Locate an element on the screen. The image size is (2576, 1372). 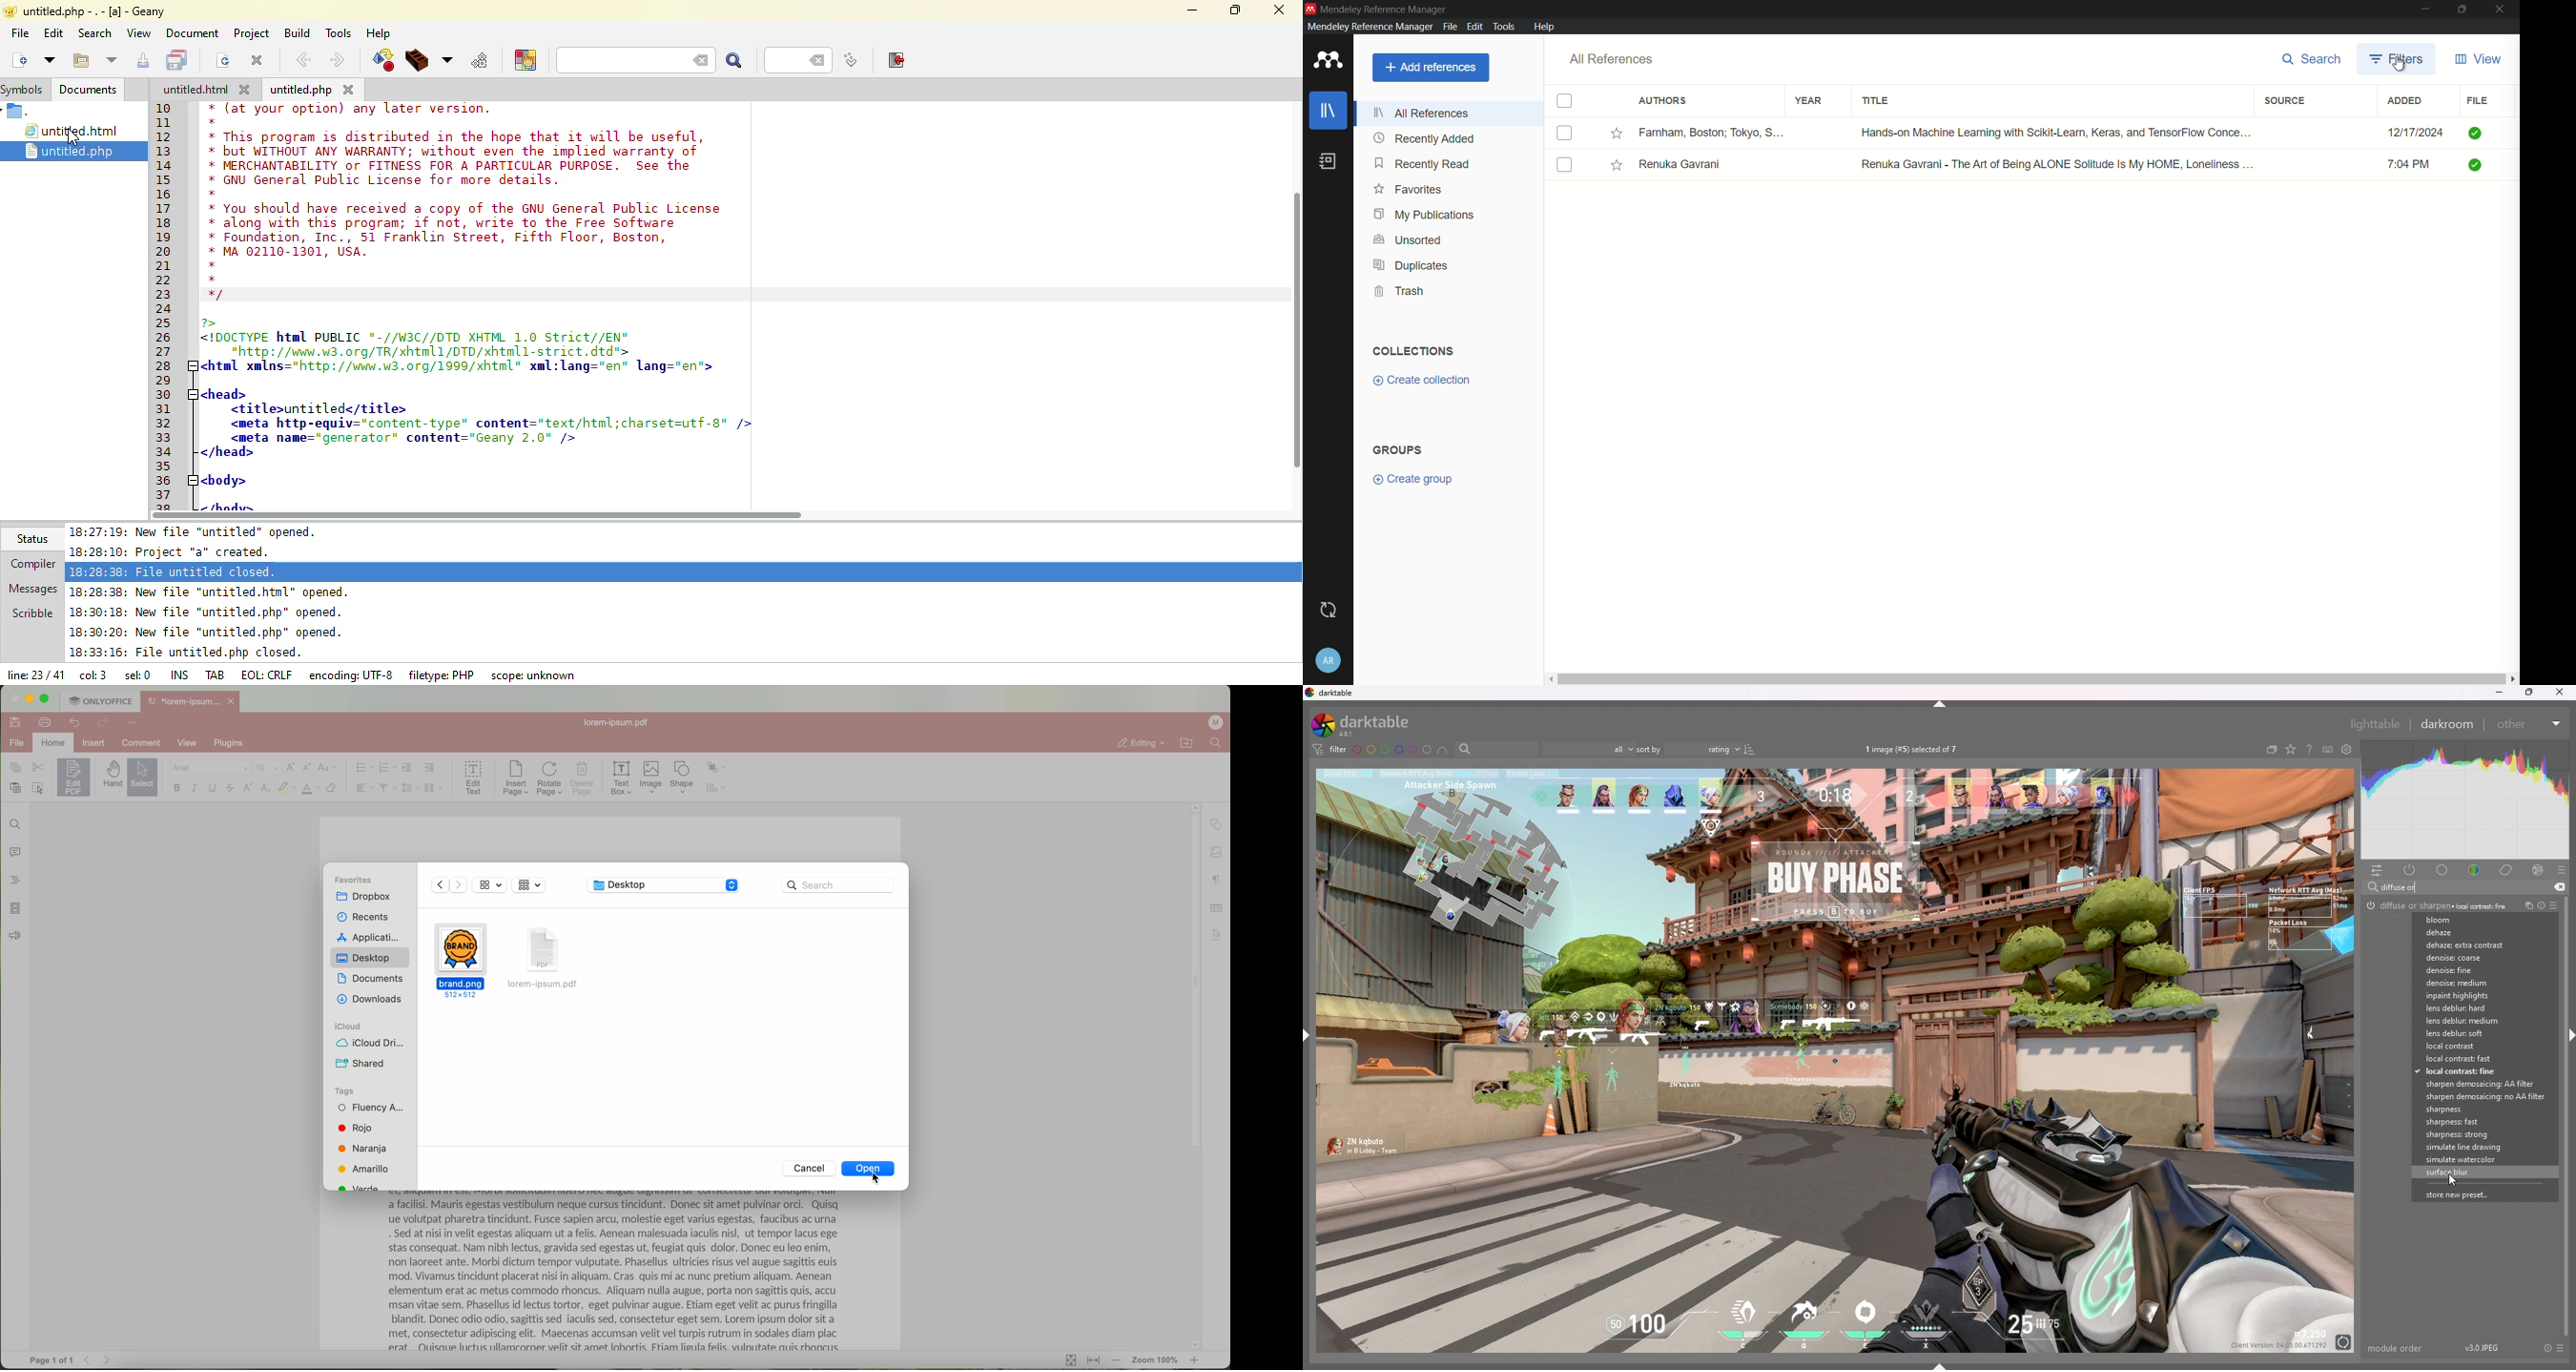
favorites is located at coordinates (1410, 189).